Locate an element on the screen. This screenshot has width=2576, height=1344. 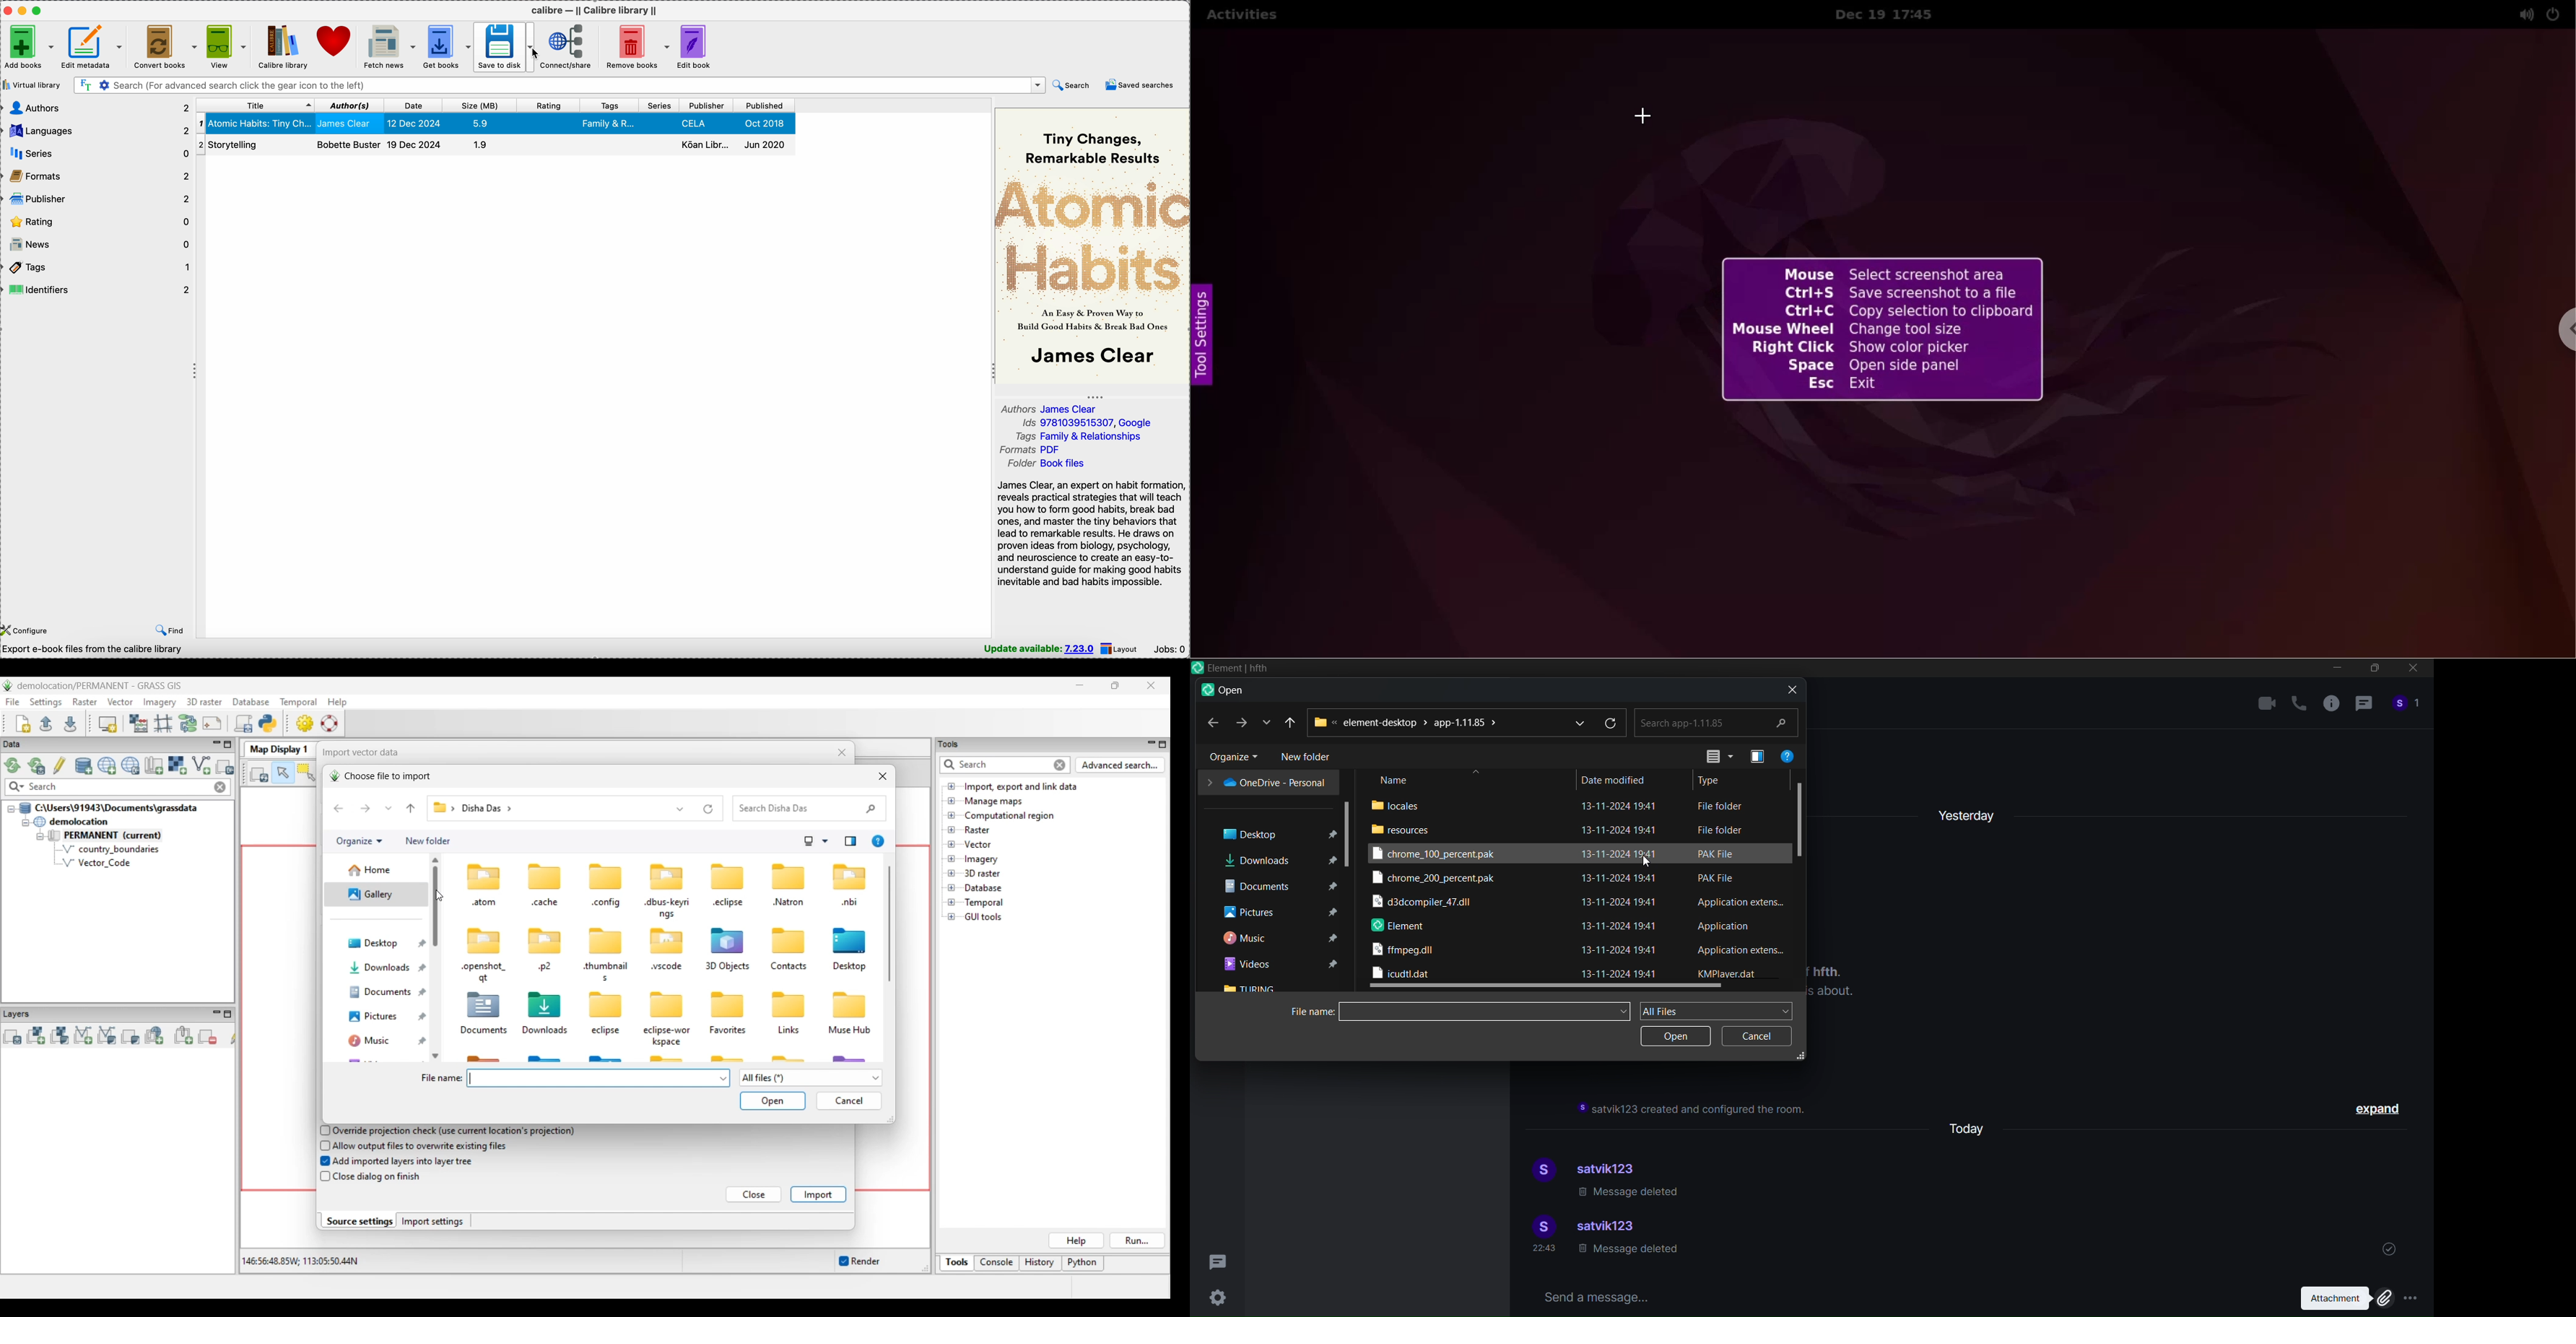
minimize Calibre is located at coordinates (24, 10).